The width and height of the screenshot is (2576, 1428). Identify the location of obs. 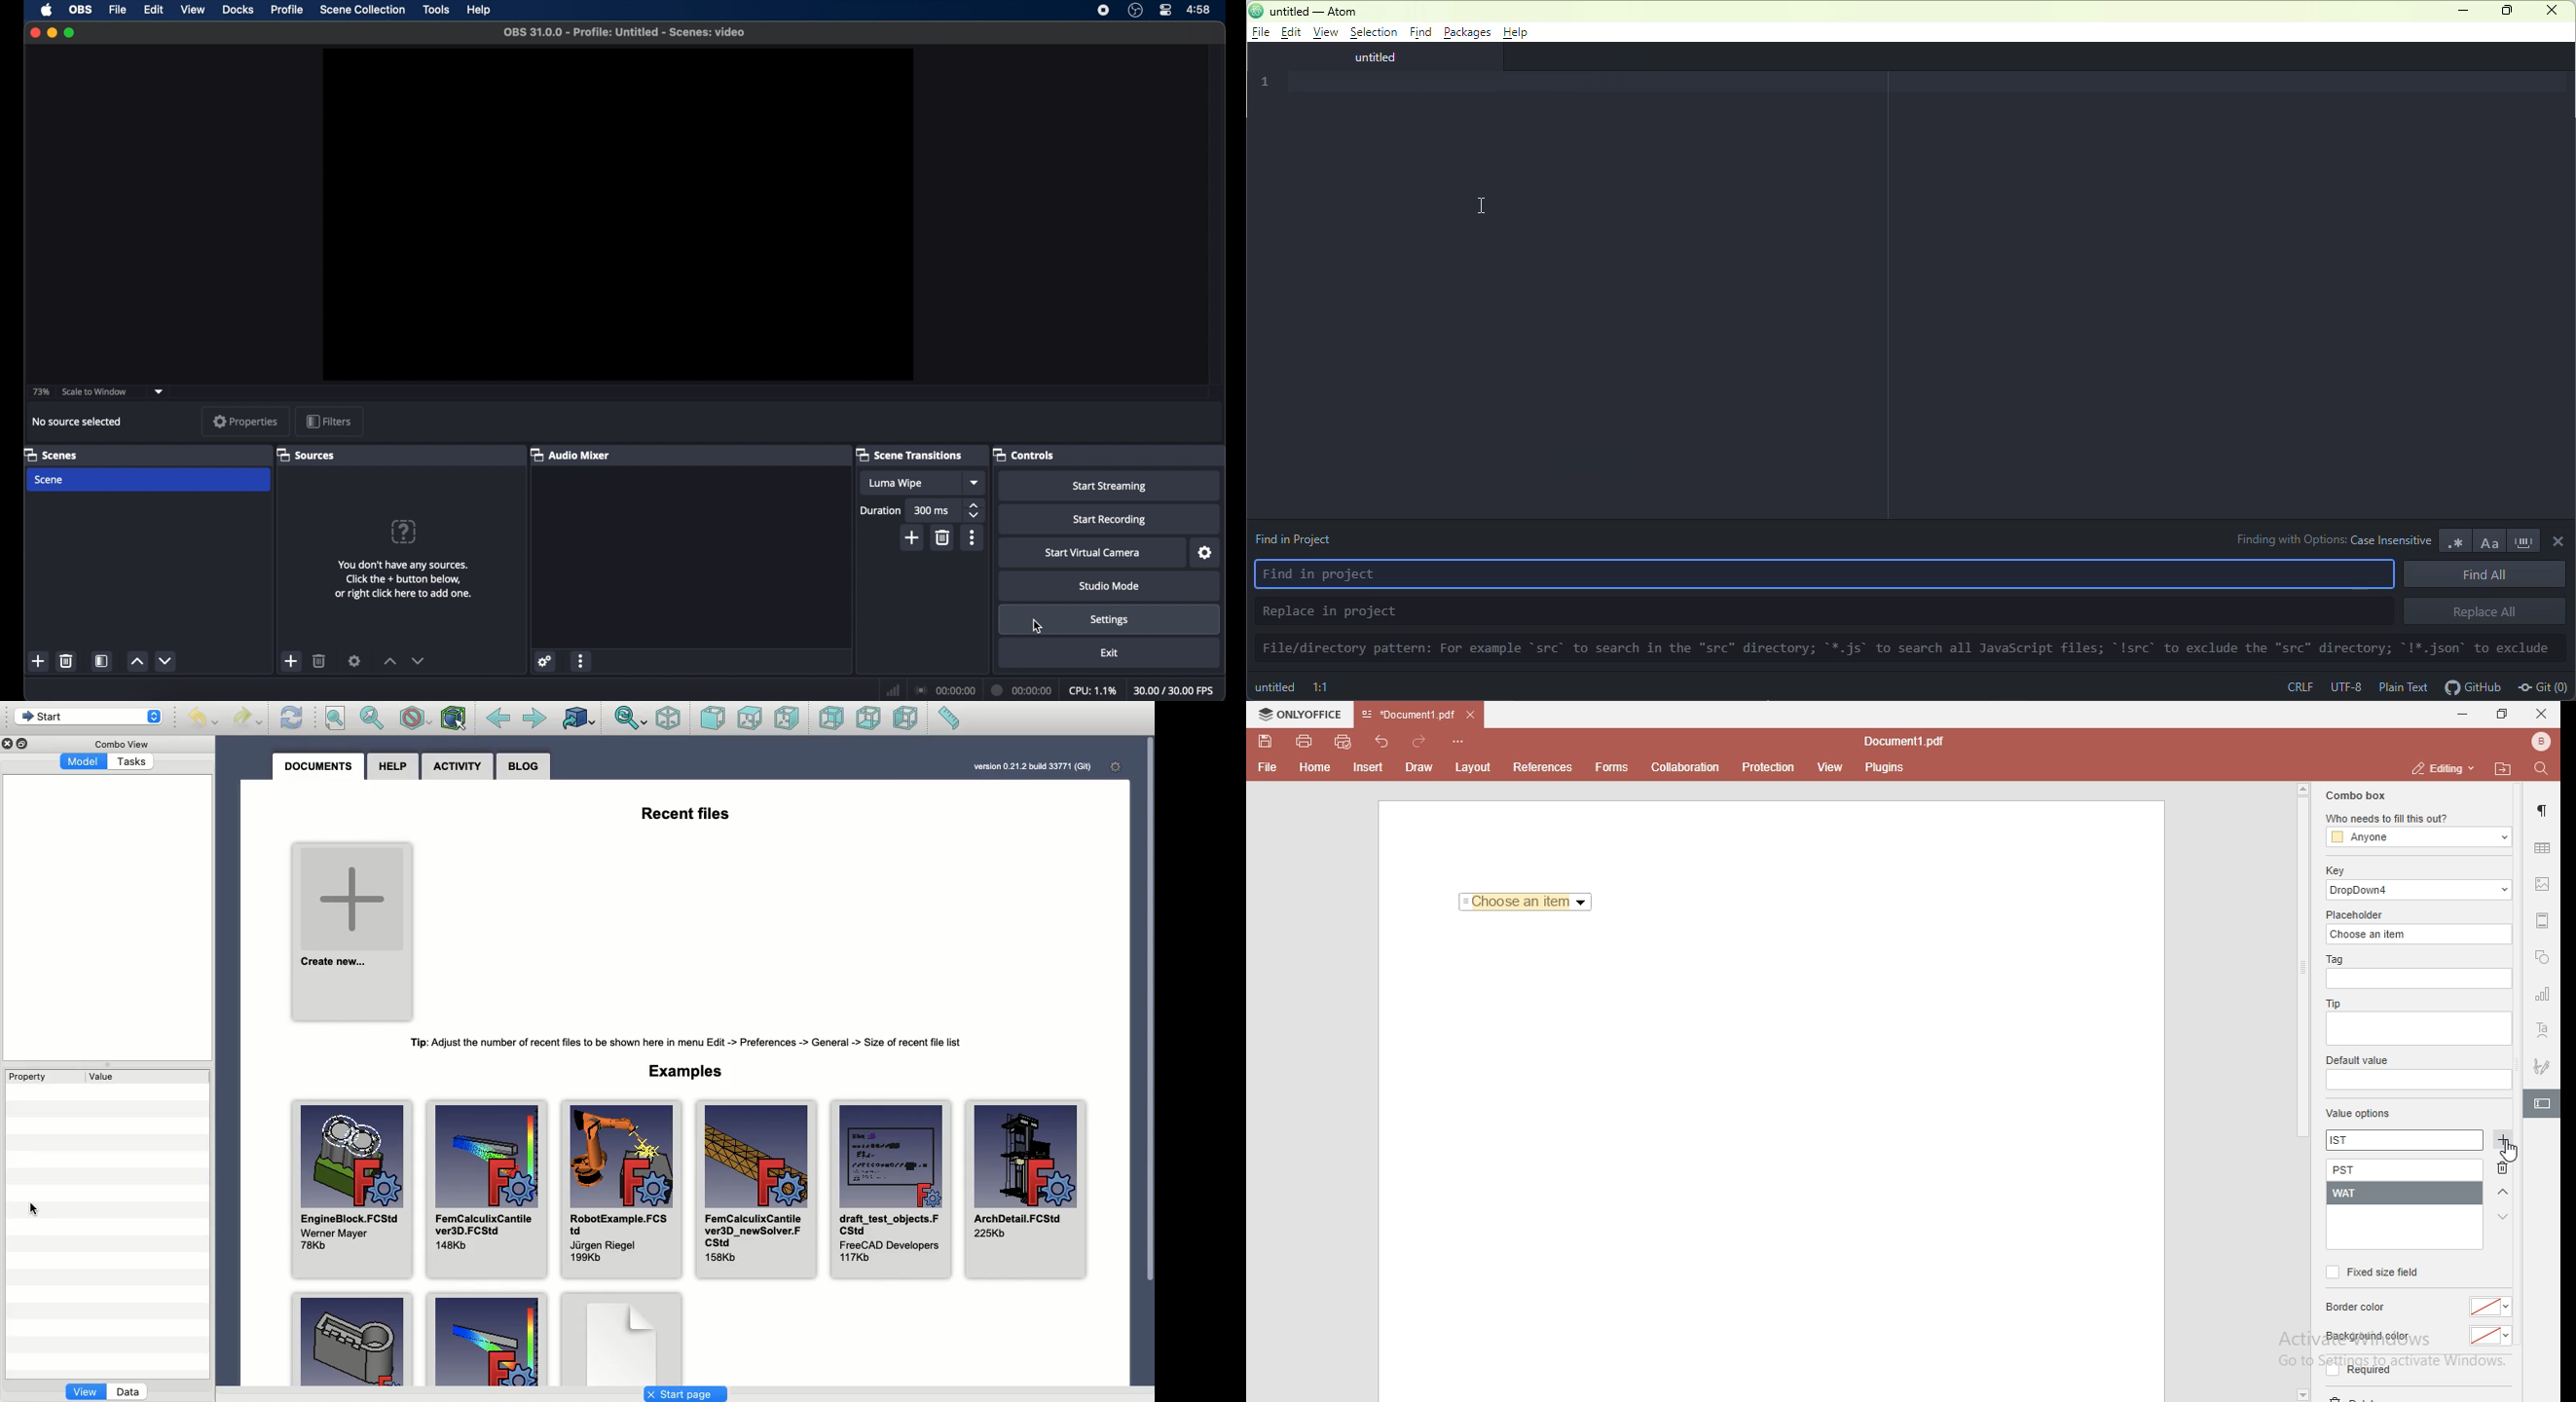
(79, 10).